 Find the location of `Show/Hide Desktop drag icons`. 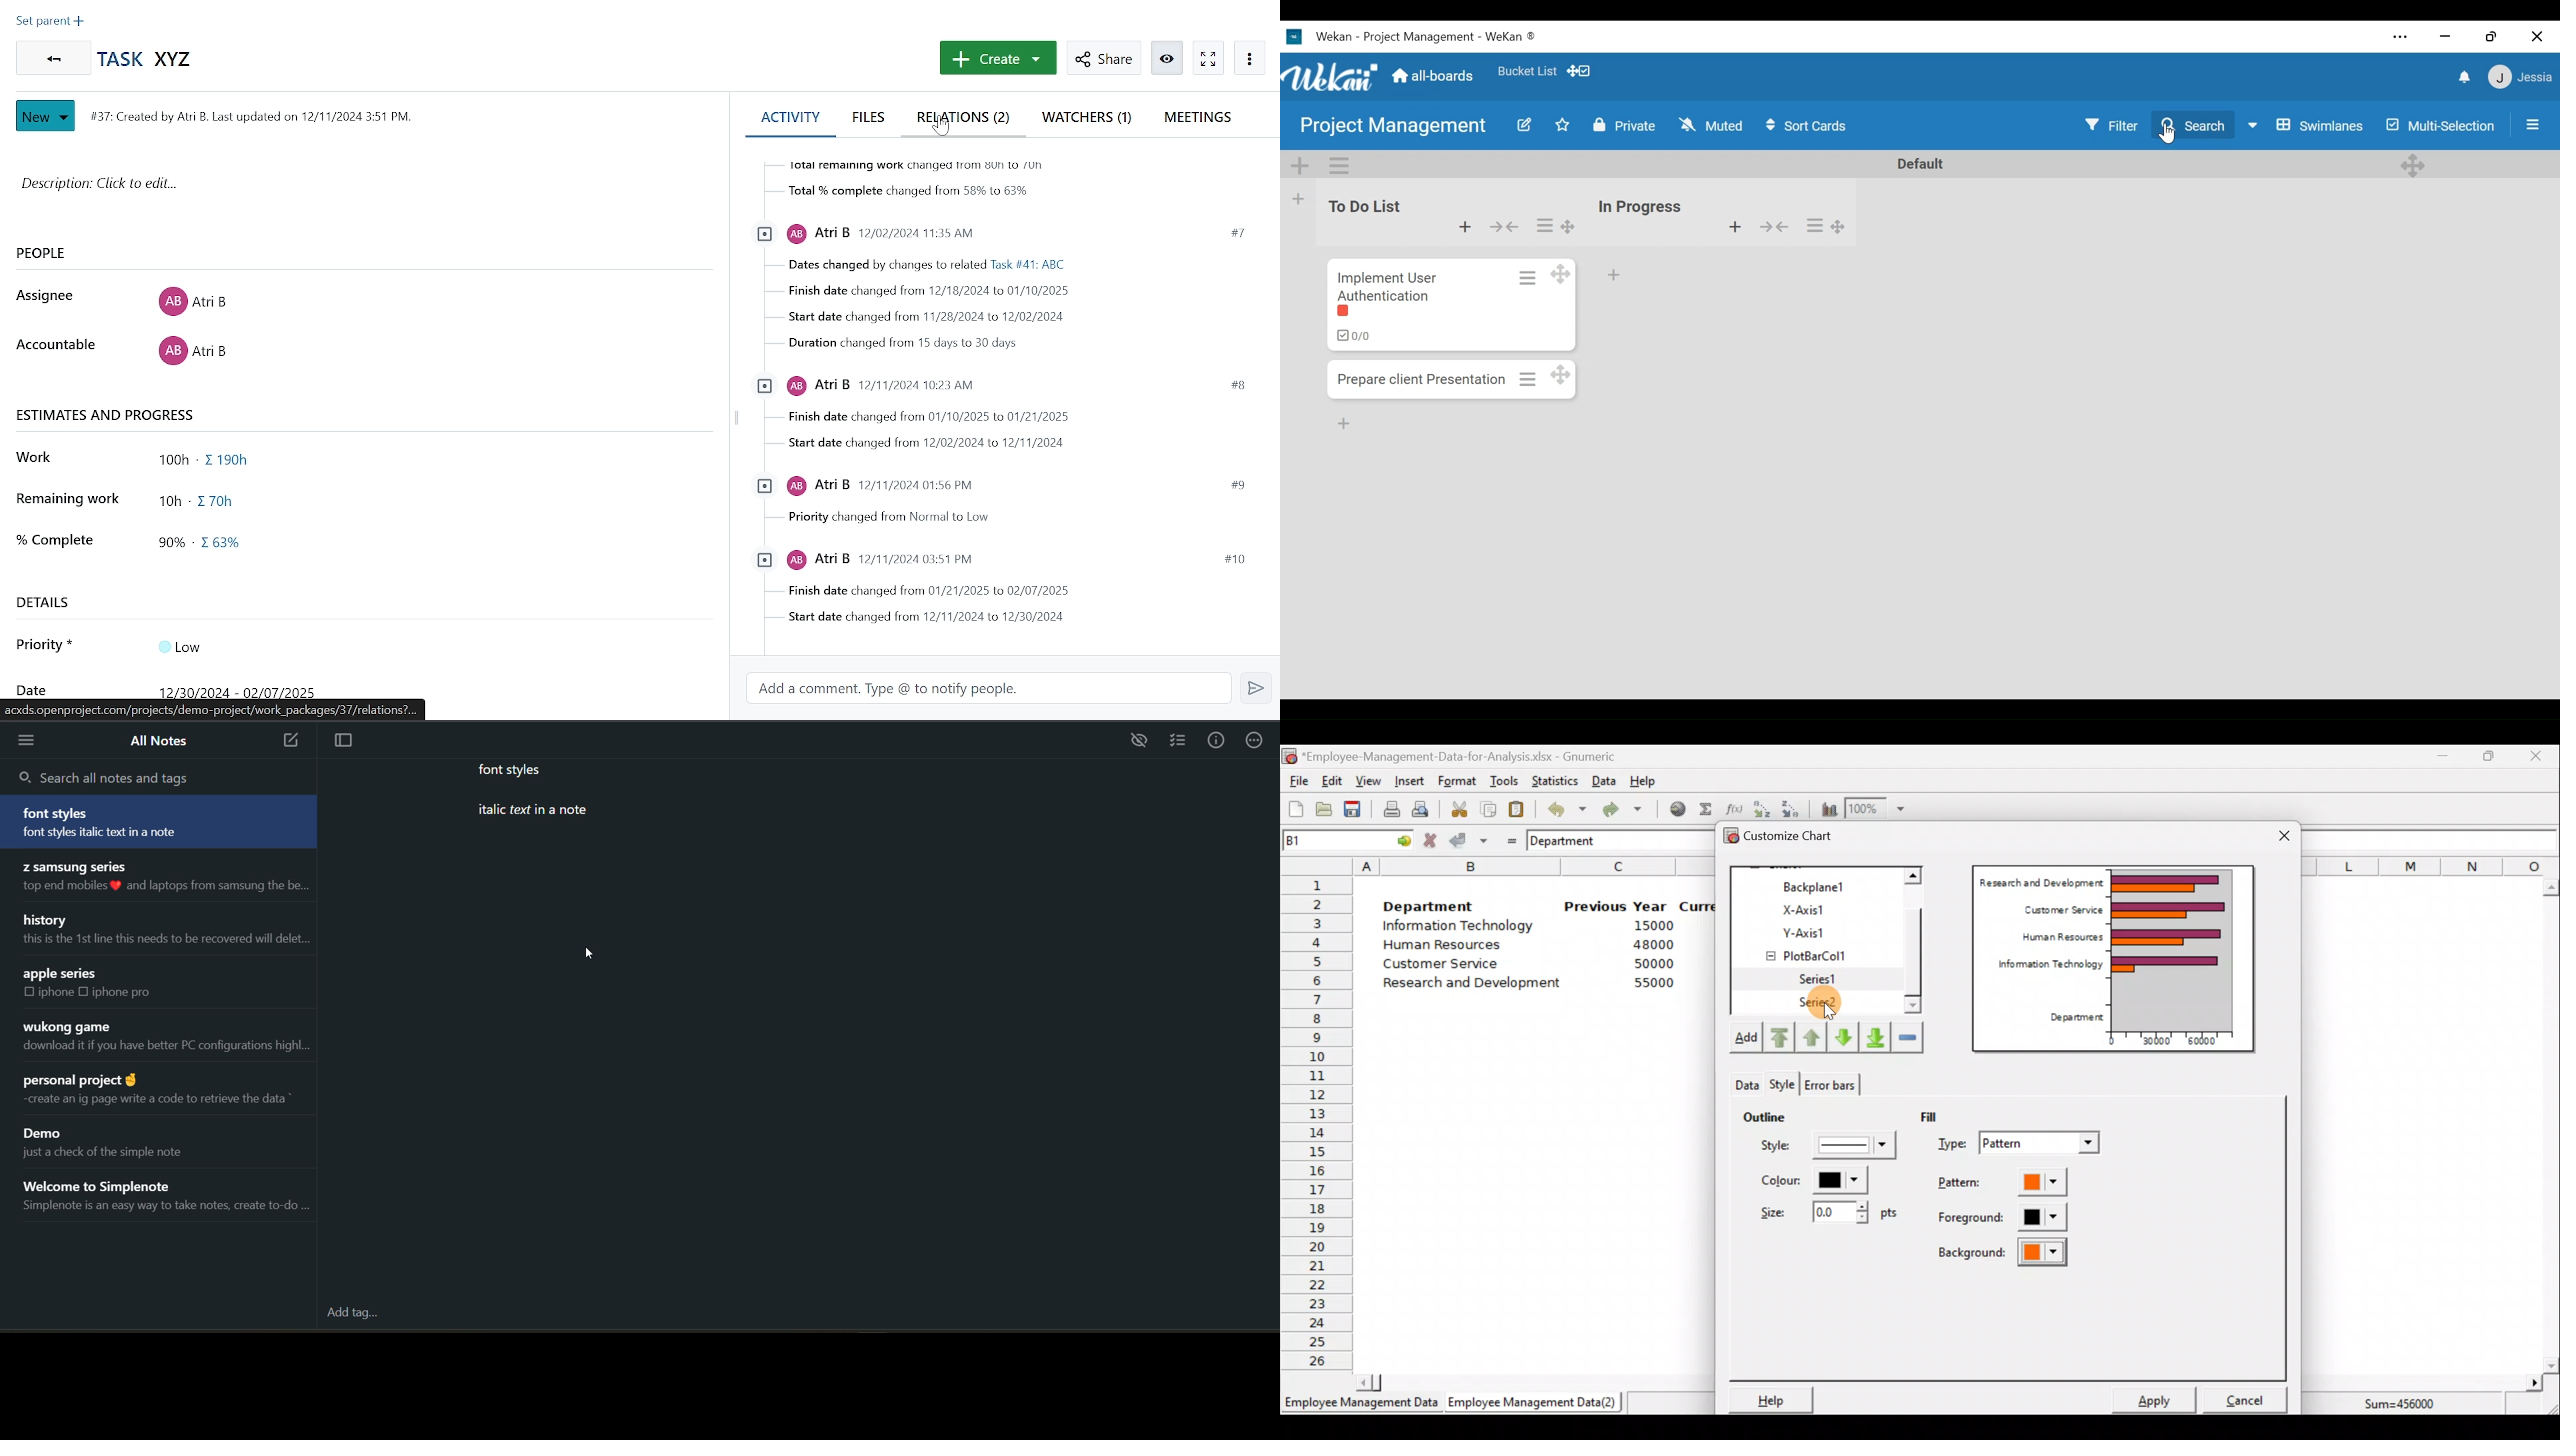

Show/Hide Desktop drag icons is located at coordinates (1581, 71).